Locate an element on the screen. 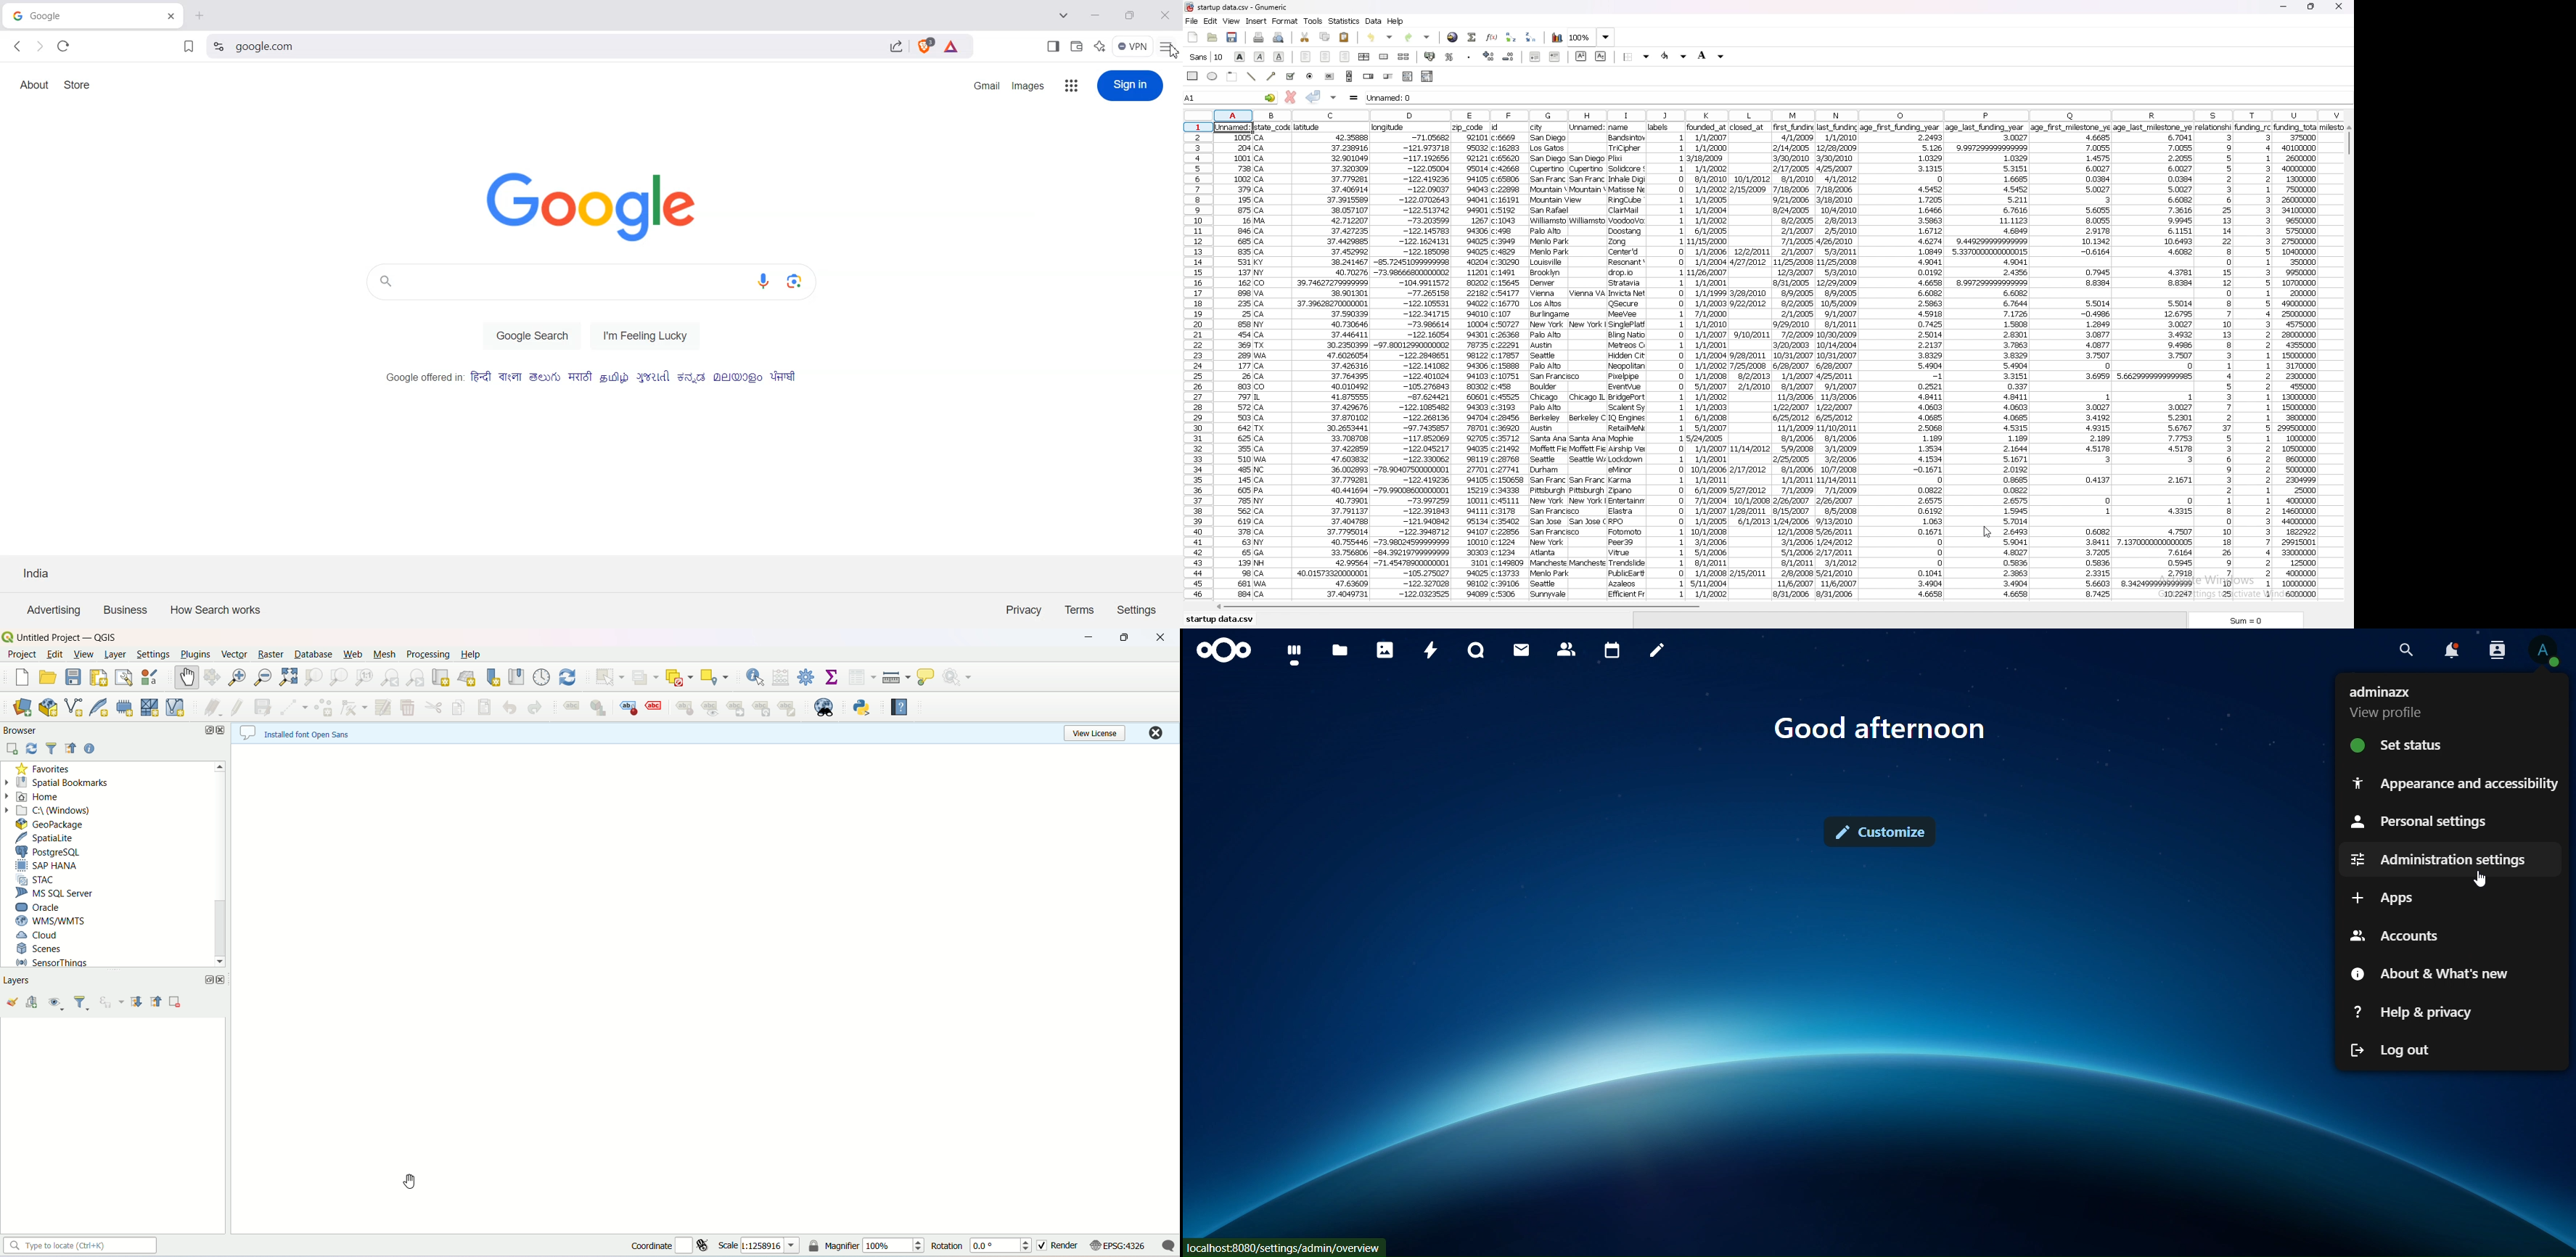 This screenshot has width=2576, height=1260. search contacts is located at coordinates (2496, 651).